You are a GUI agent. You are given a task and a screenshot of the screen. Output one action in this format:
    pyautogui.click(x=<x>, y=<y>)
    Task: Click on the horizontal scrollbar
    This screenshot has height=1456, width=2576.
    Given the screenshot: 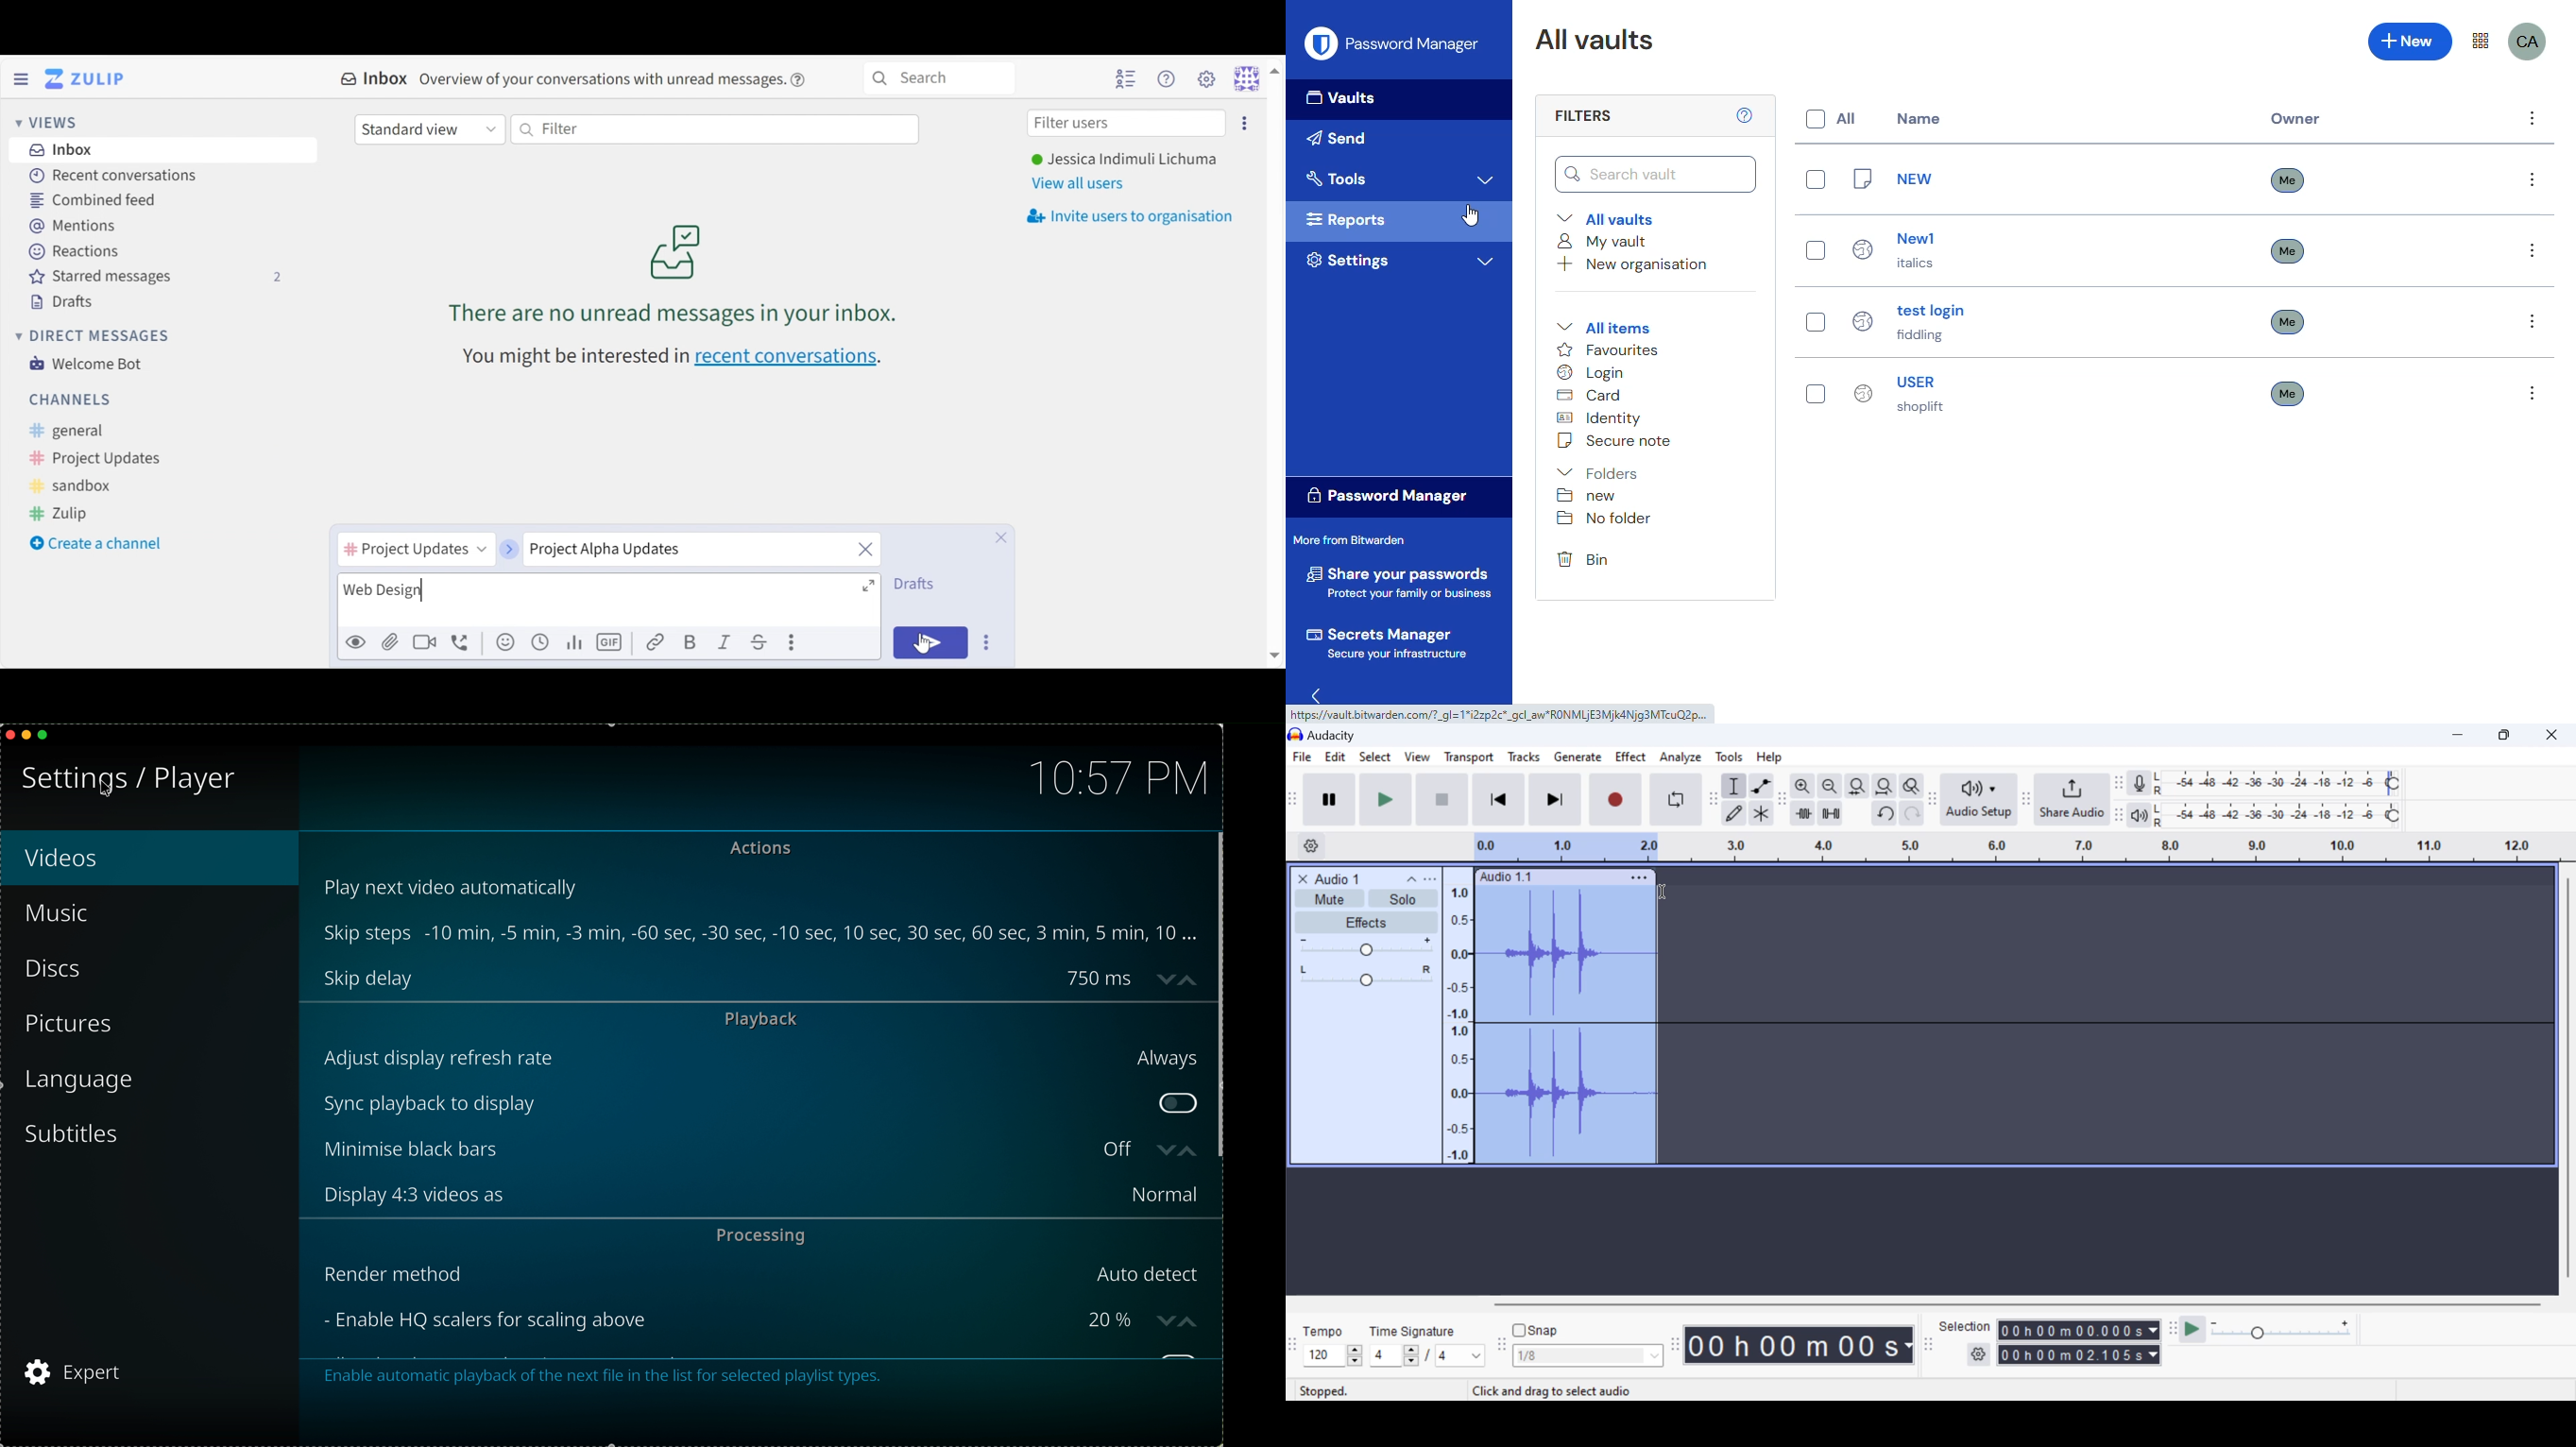 What is the action you would take?
    pyautogui.click(x=2030, y=1302)
    